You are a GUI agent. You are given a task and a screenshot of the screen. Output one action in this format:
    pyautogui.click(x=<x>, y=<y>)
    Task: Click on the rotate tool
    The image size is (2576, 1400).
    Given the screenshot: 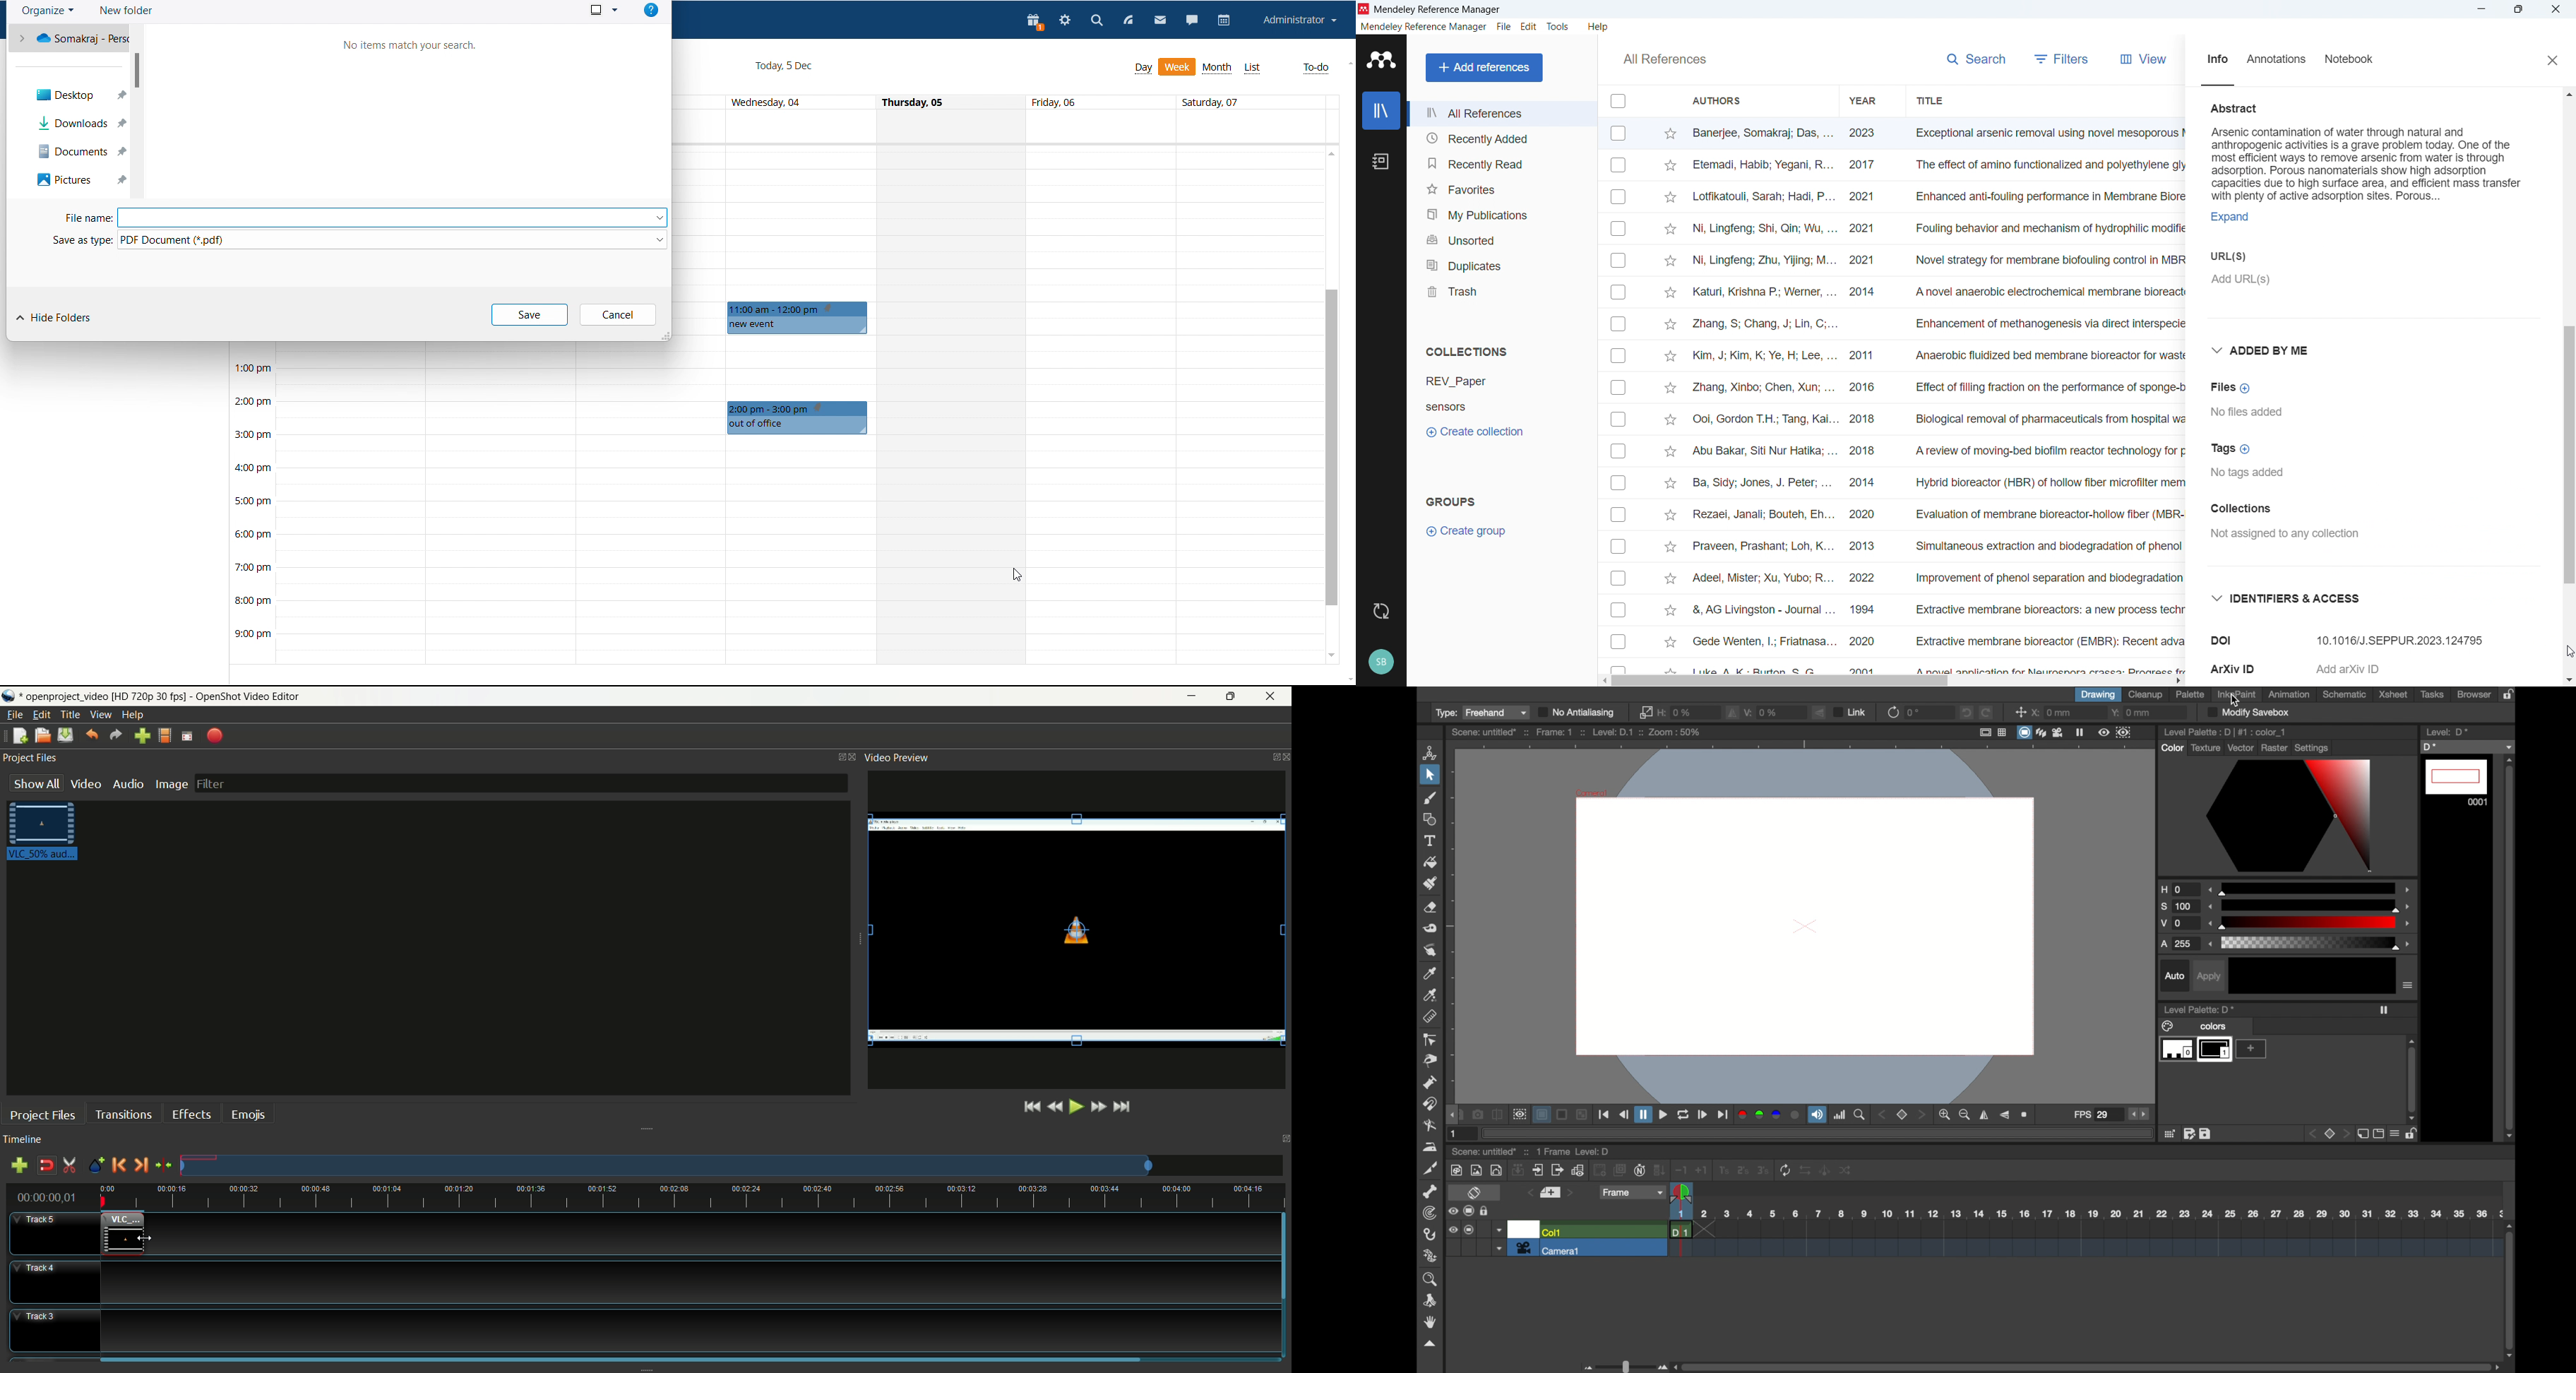 What is the action you would take?
    pyautogui.click(x=1431, y=1301)
    